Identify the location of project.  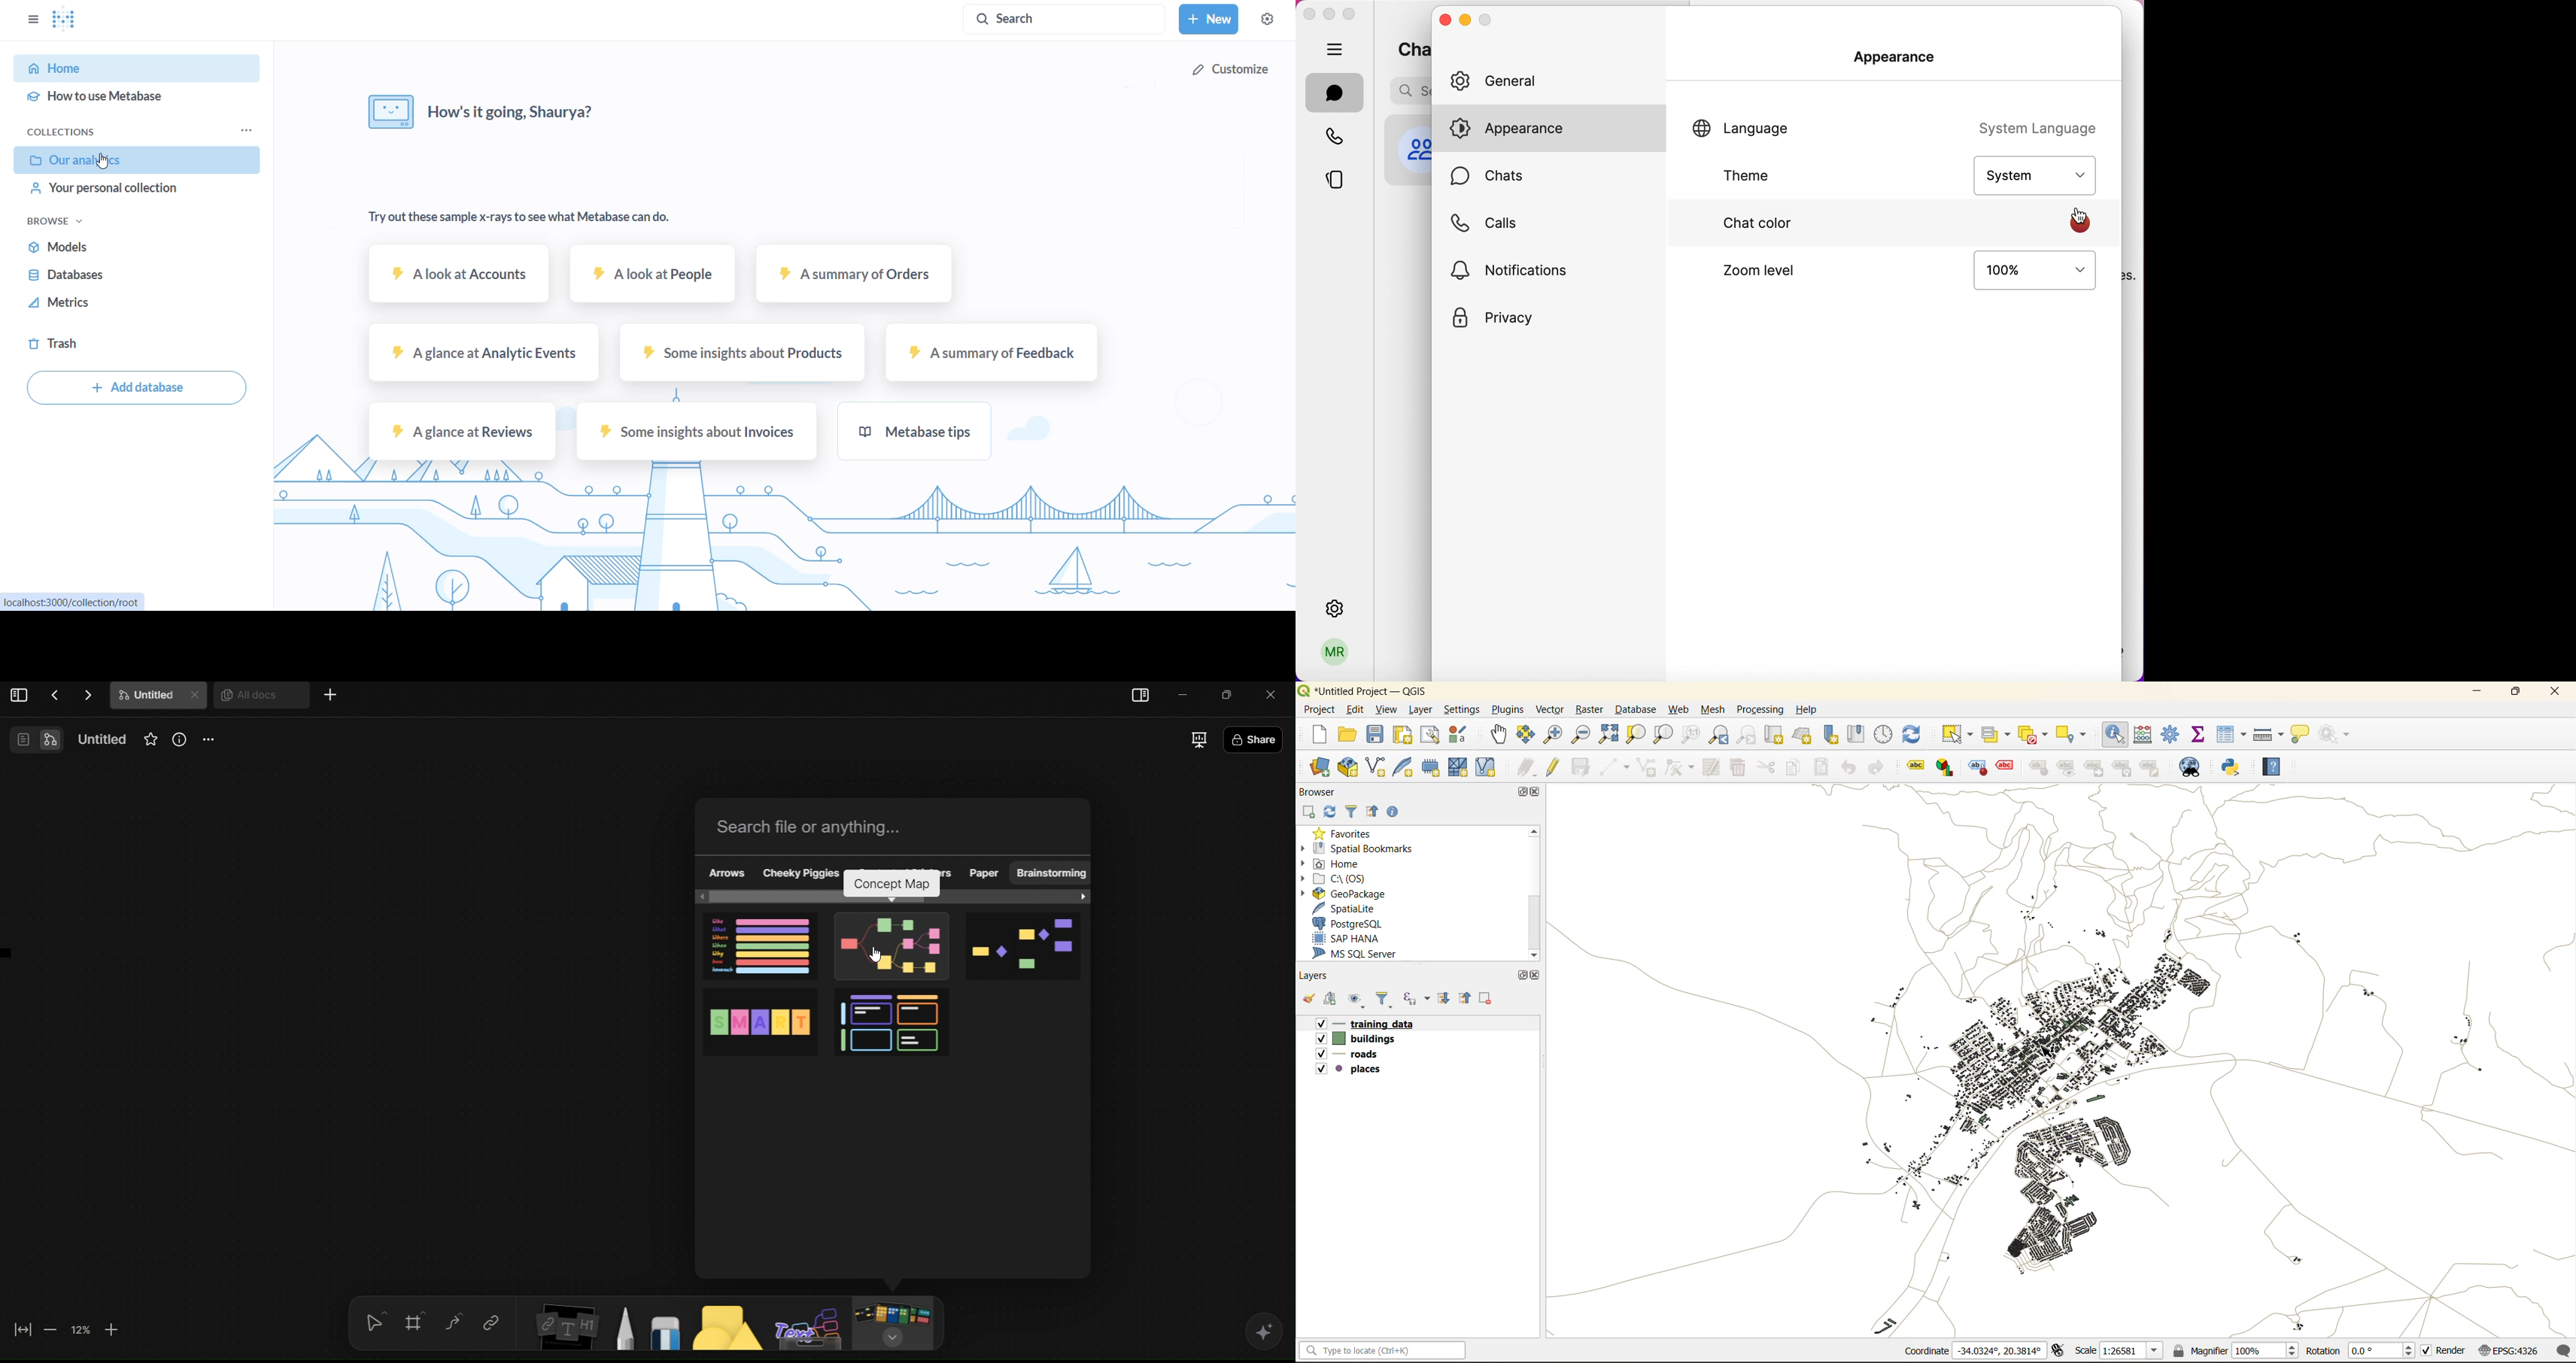
(1318, 709).